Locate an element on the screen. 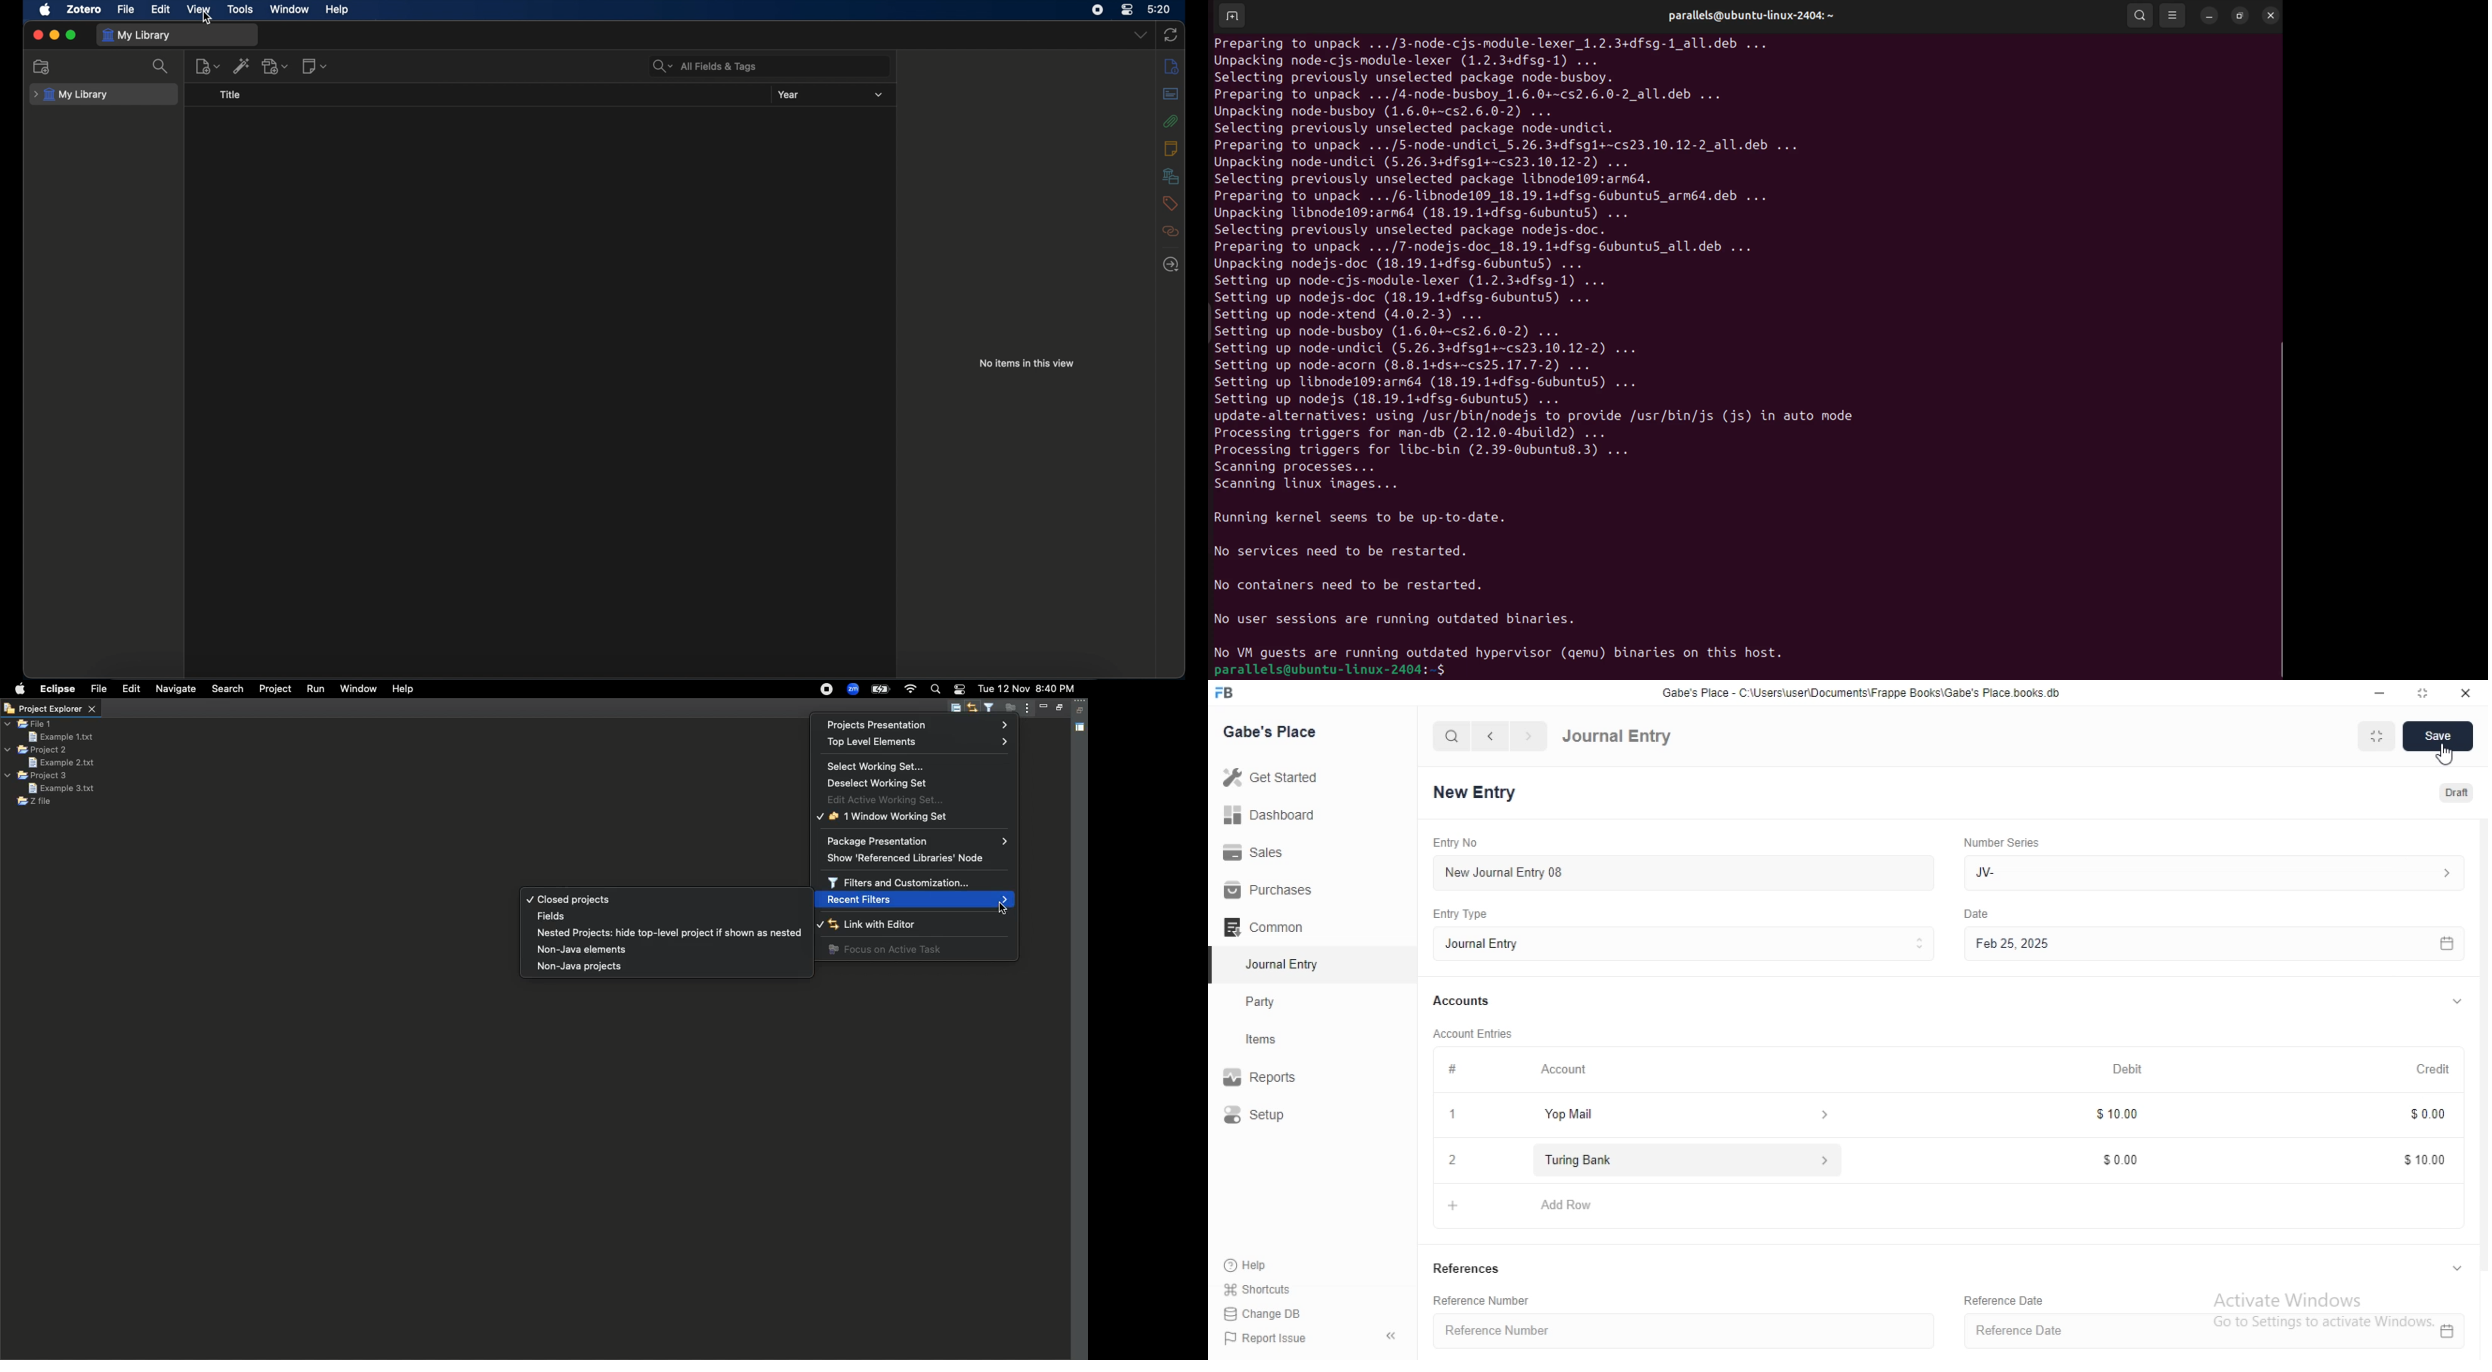 The height and width of the screenshot is (1372, 2492). Nested projects: hide top-level project if shown as nested is located at coordinates (675, 934).